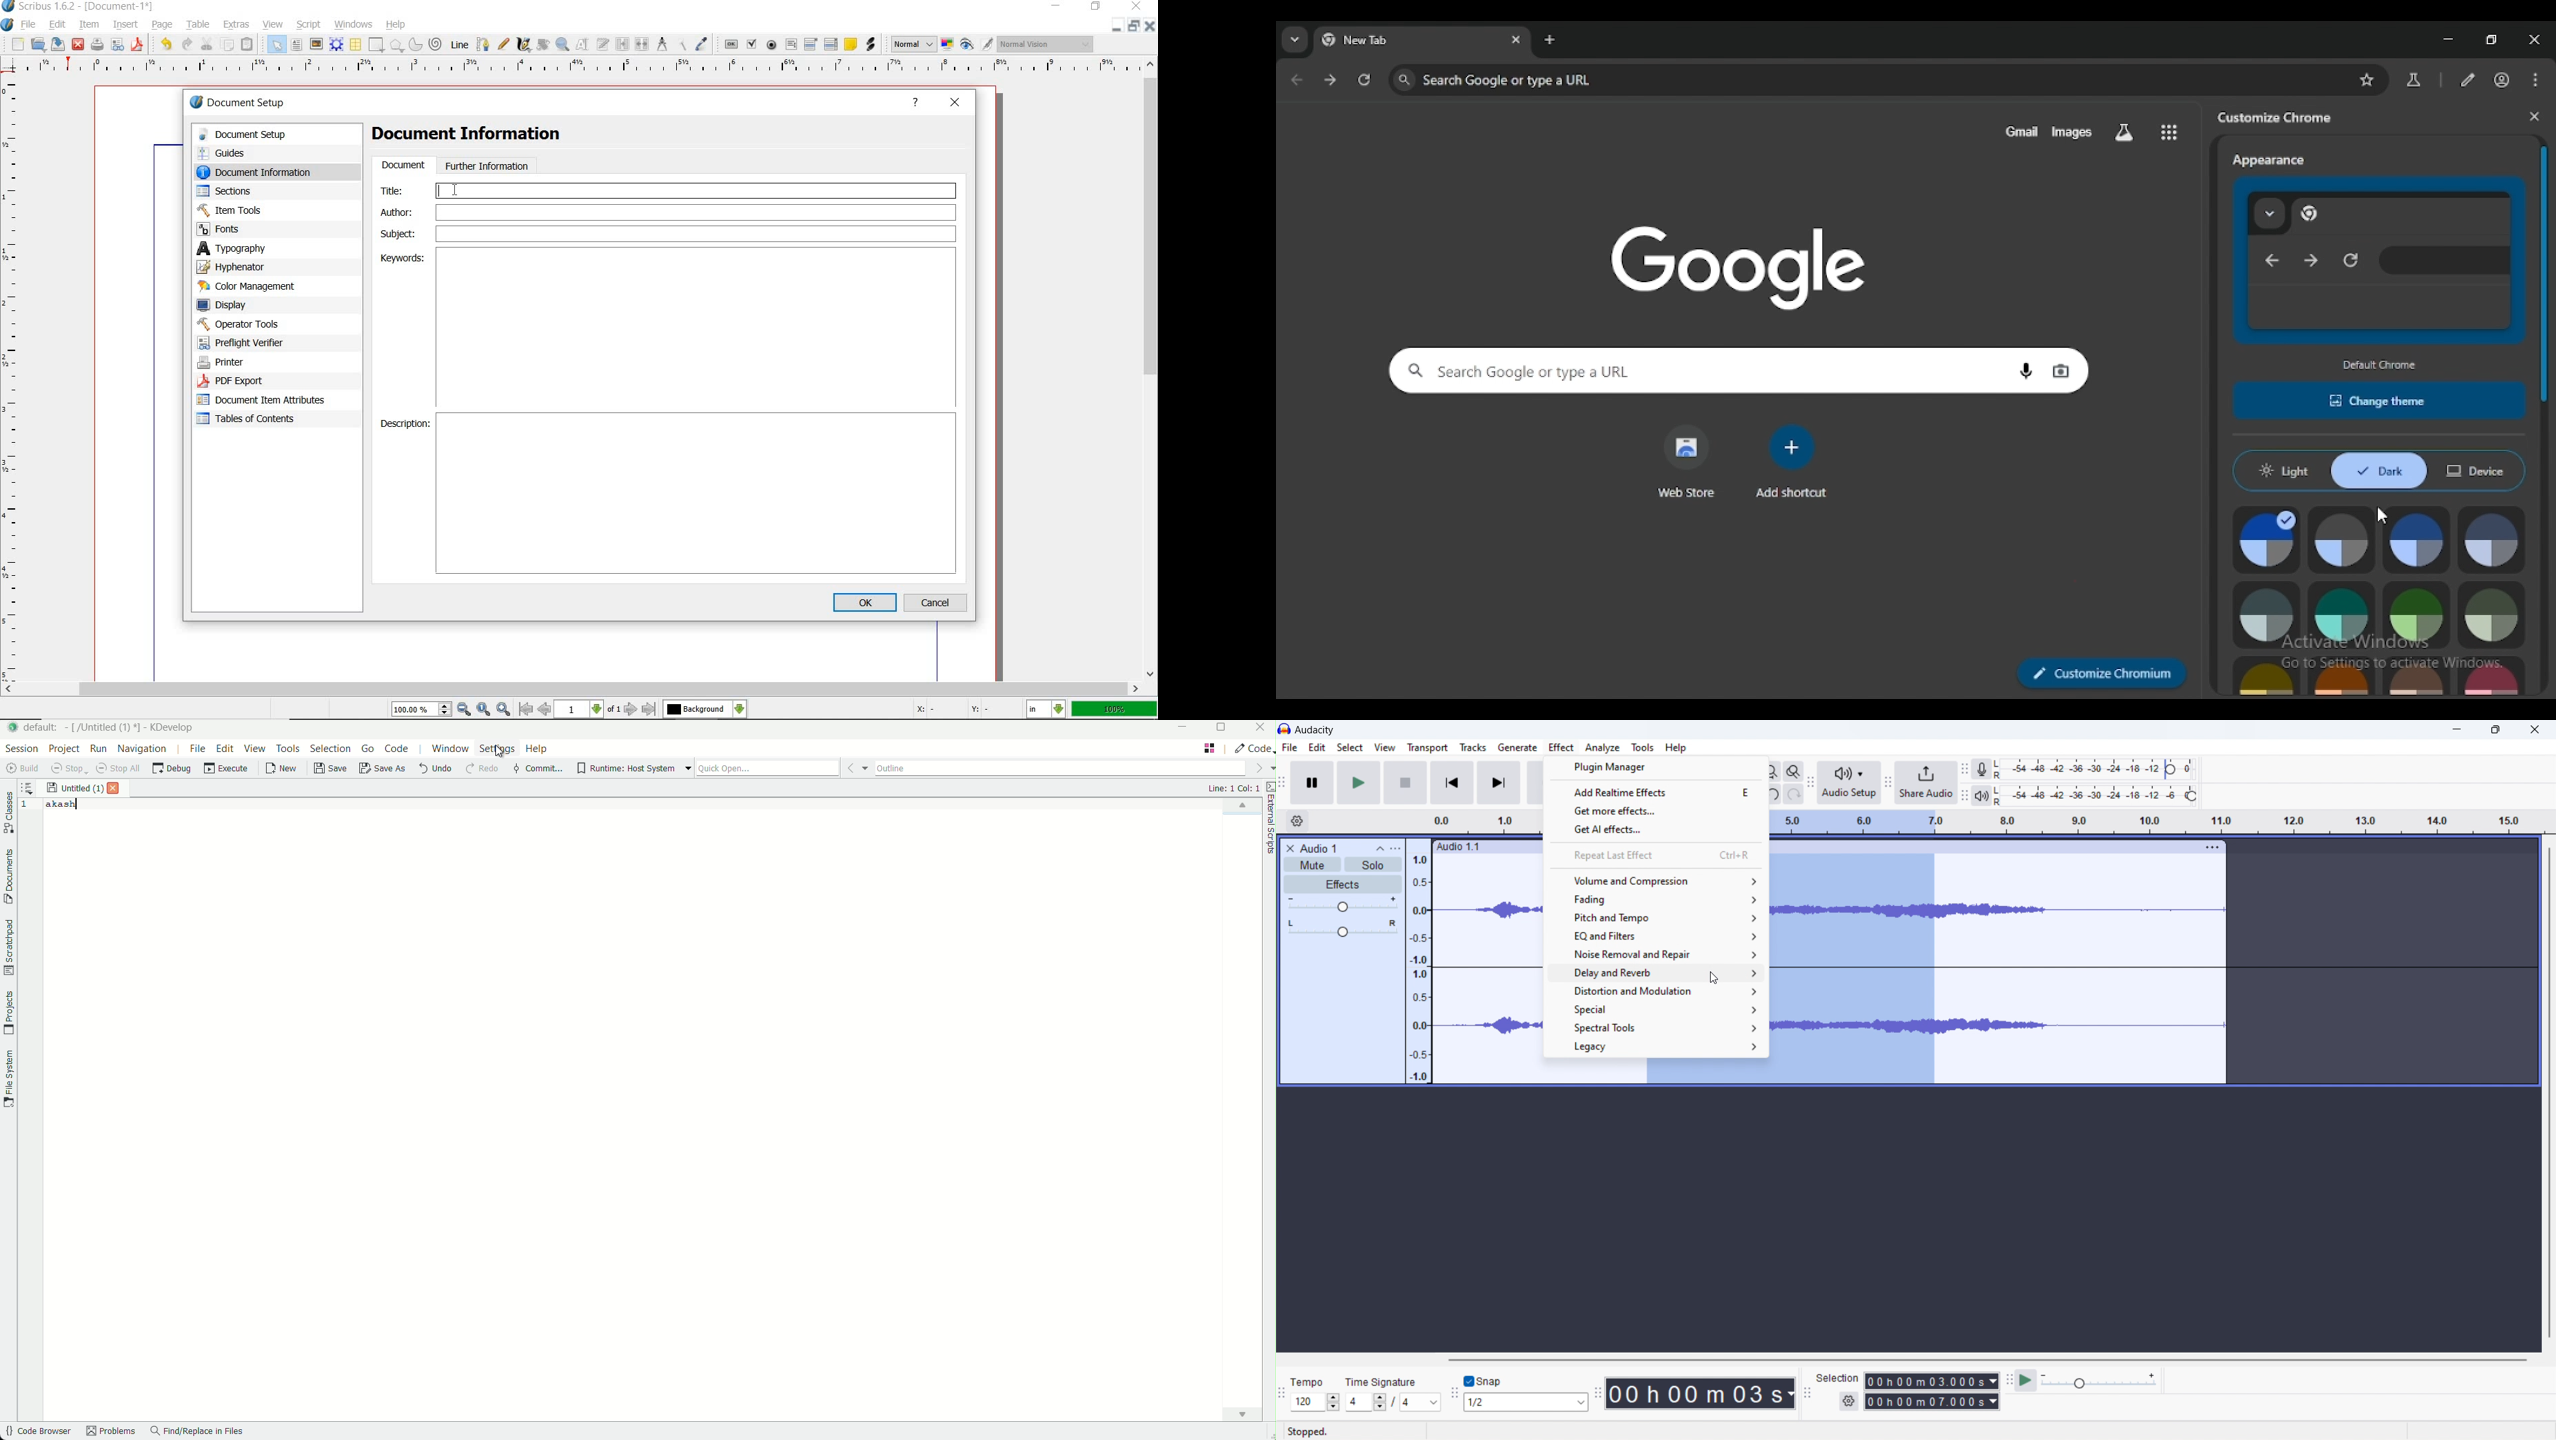  What do you see at coordinates (1740, 266) in the screenshot?
I see `google logo` at bounding box center [1740, 266].